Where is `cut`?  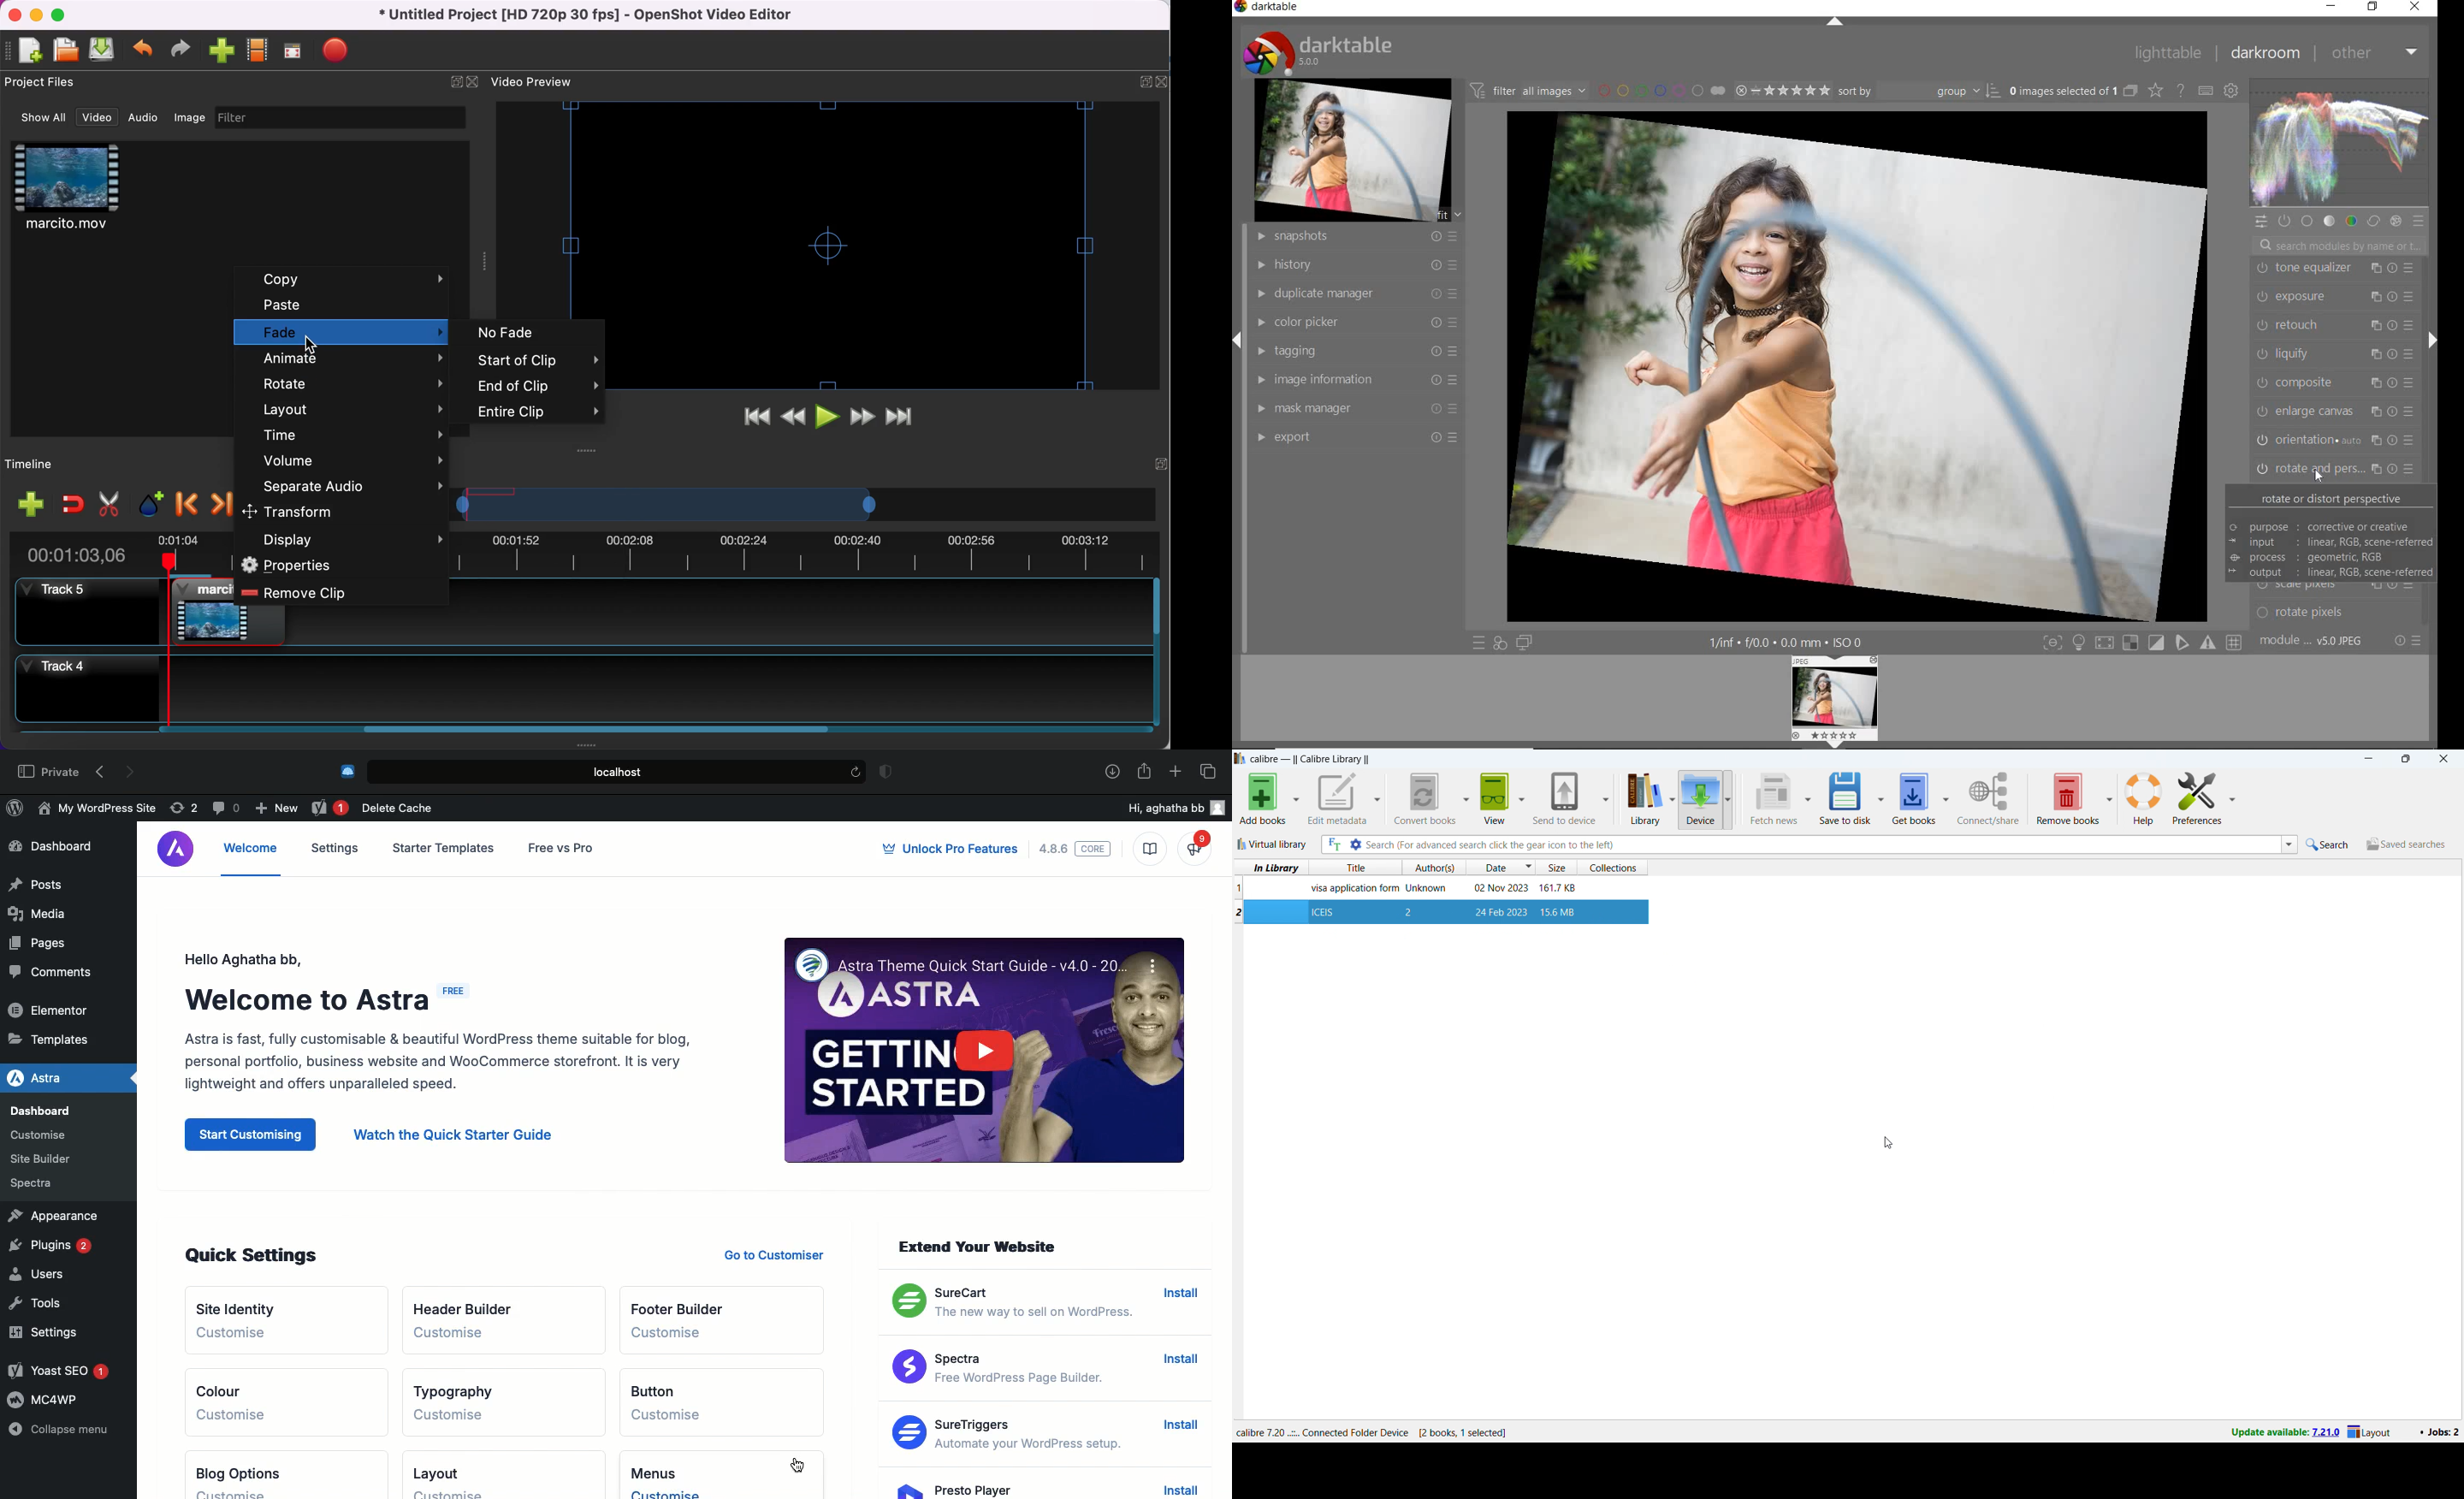
cut is located at coordinates (105, 504).